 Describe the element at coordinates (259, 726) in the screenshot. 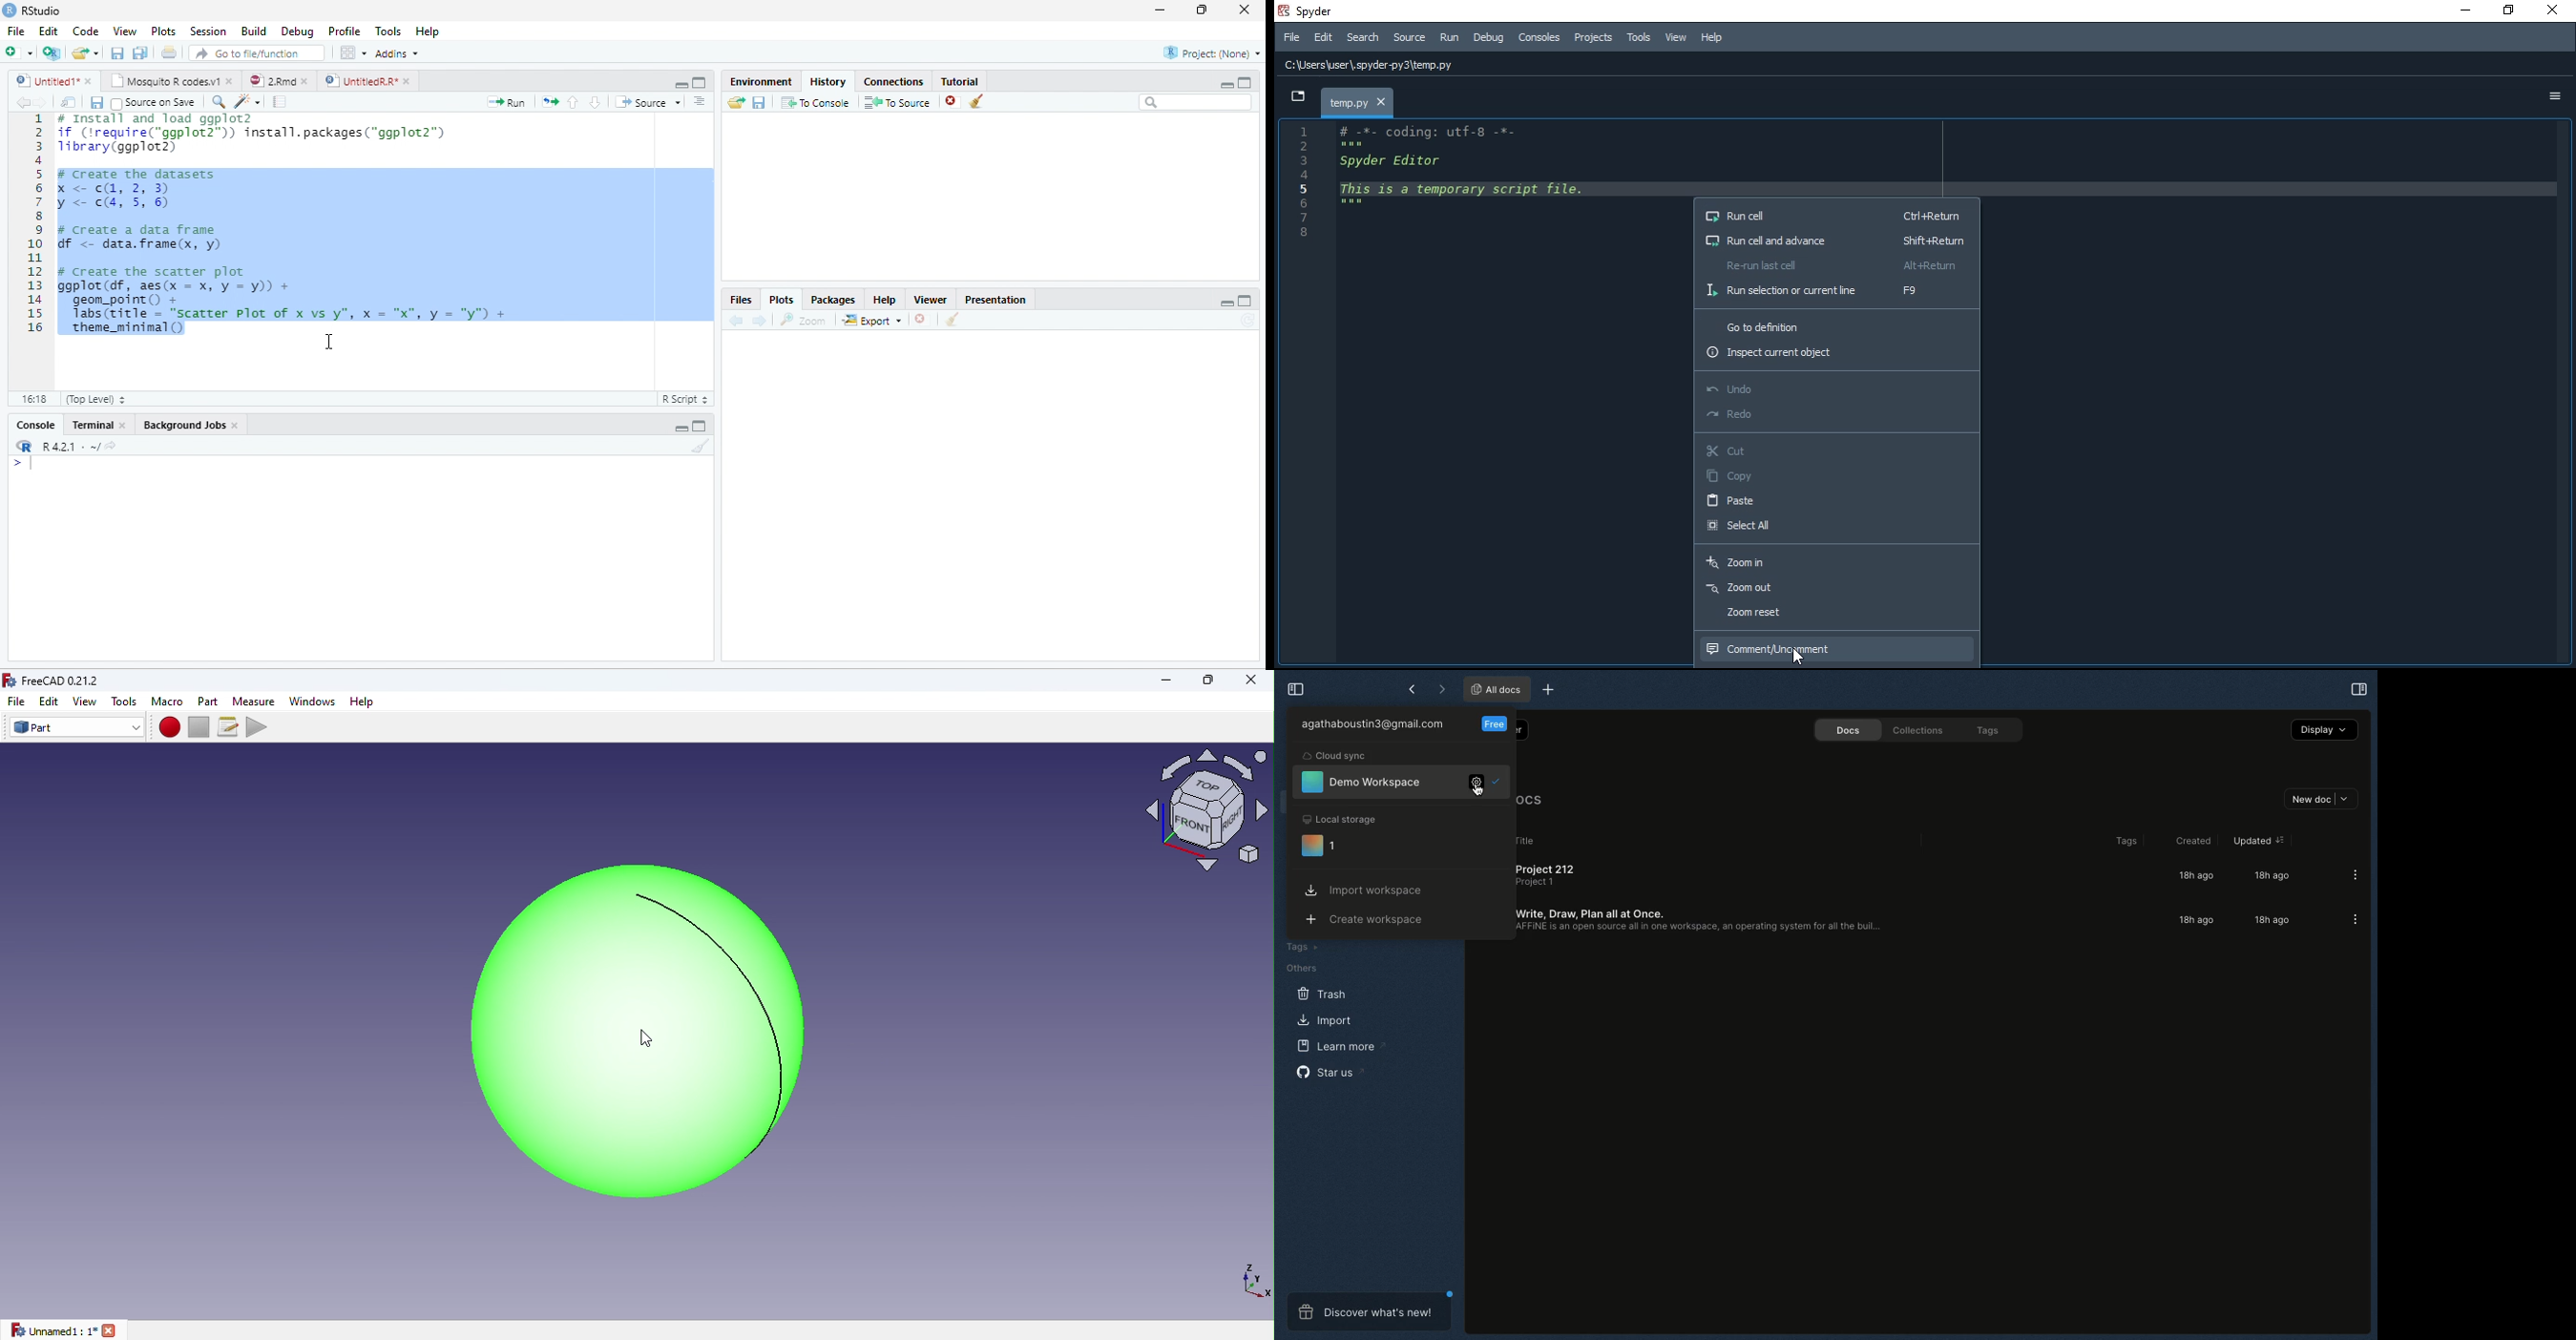

I see `Execute Macros` at that location.